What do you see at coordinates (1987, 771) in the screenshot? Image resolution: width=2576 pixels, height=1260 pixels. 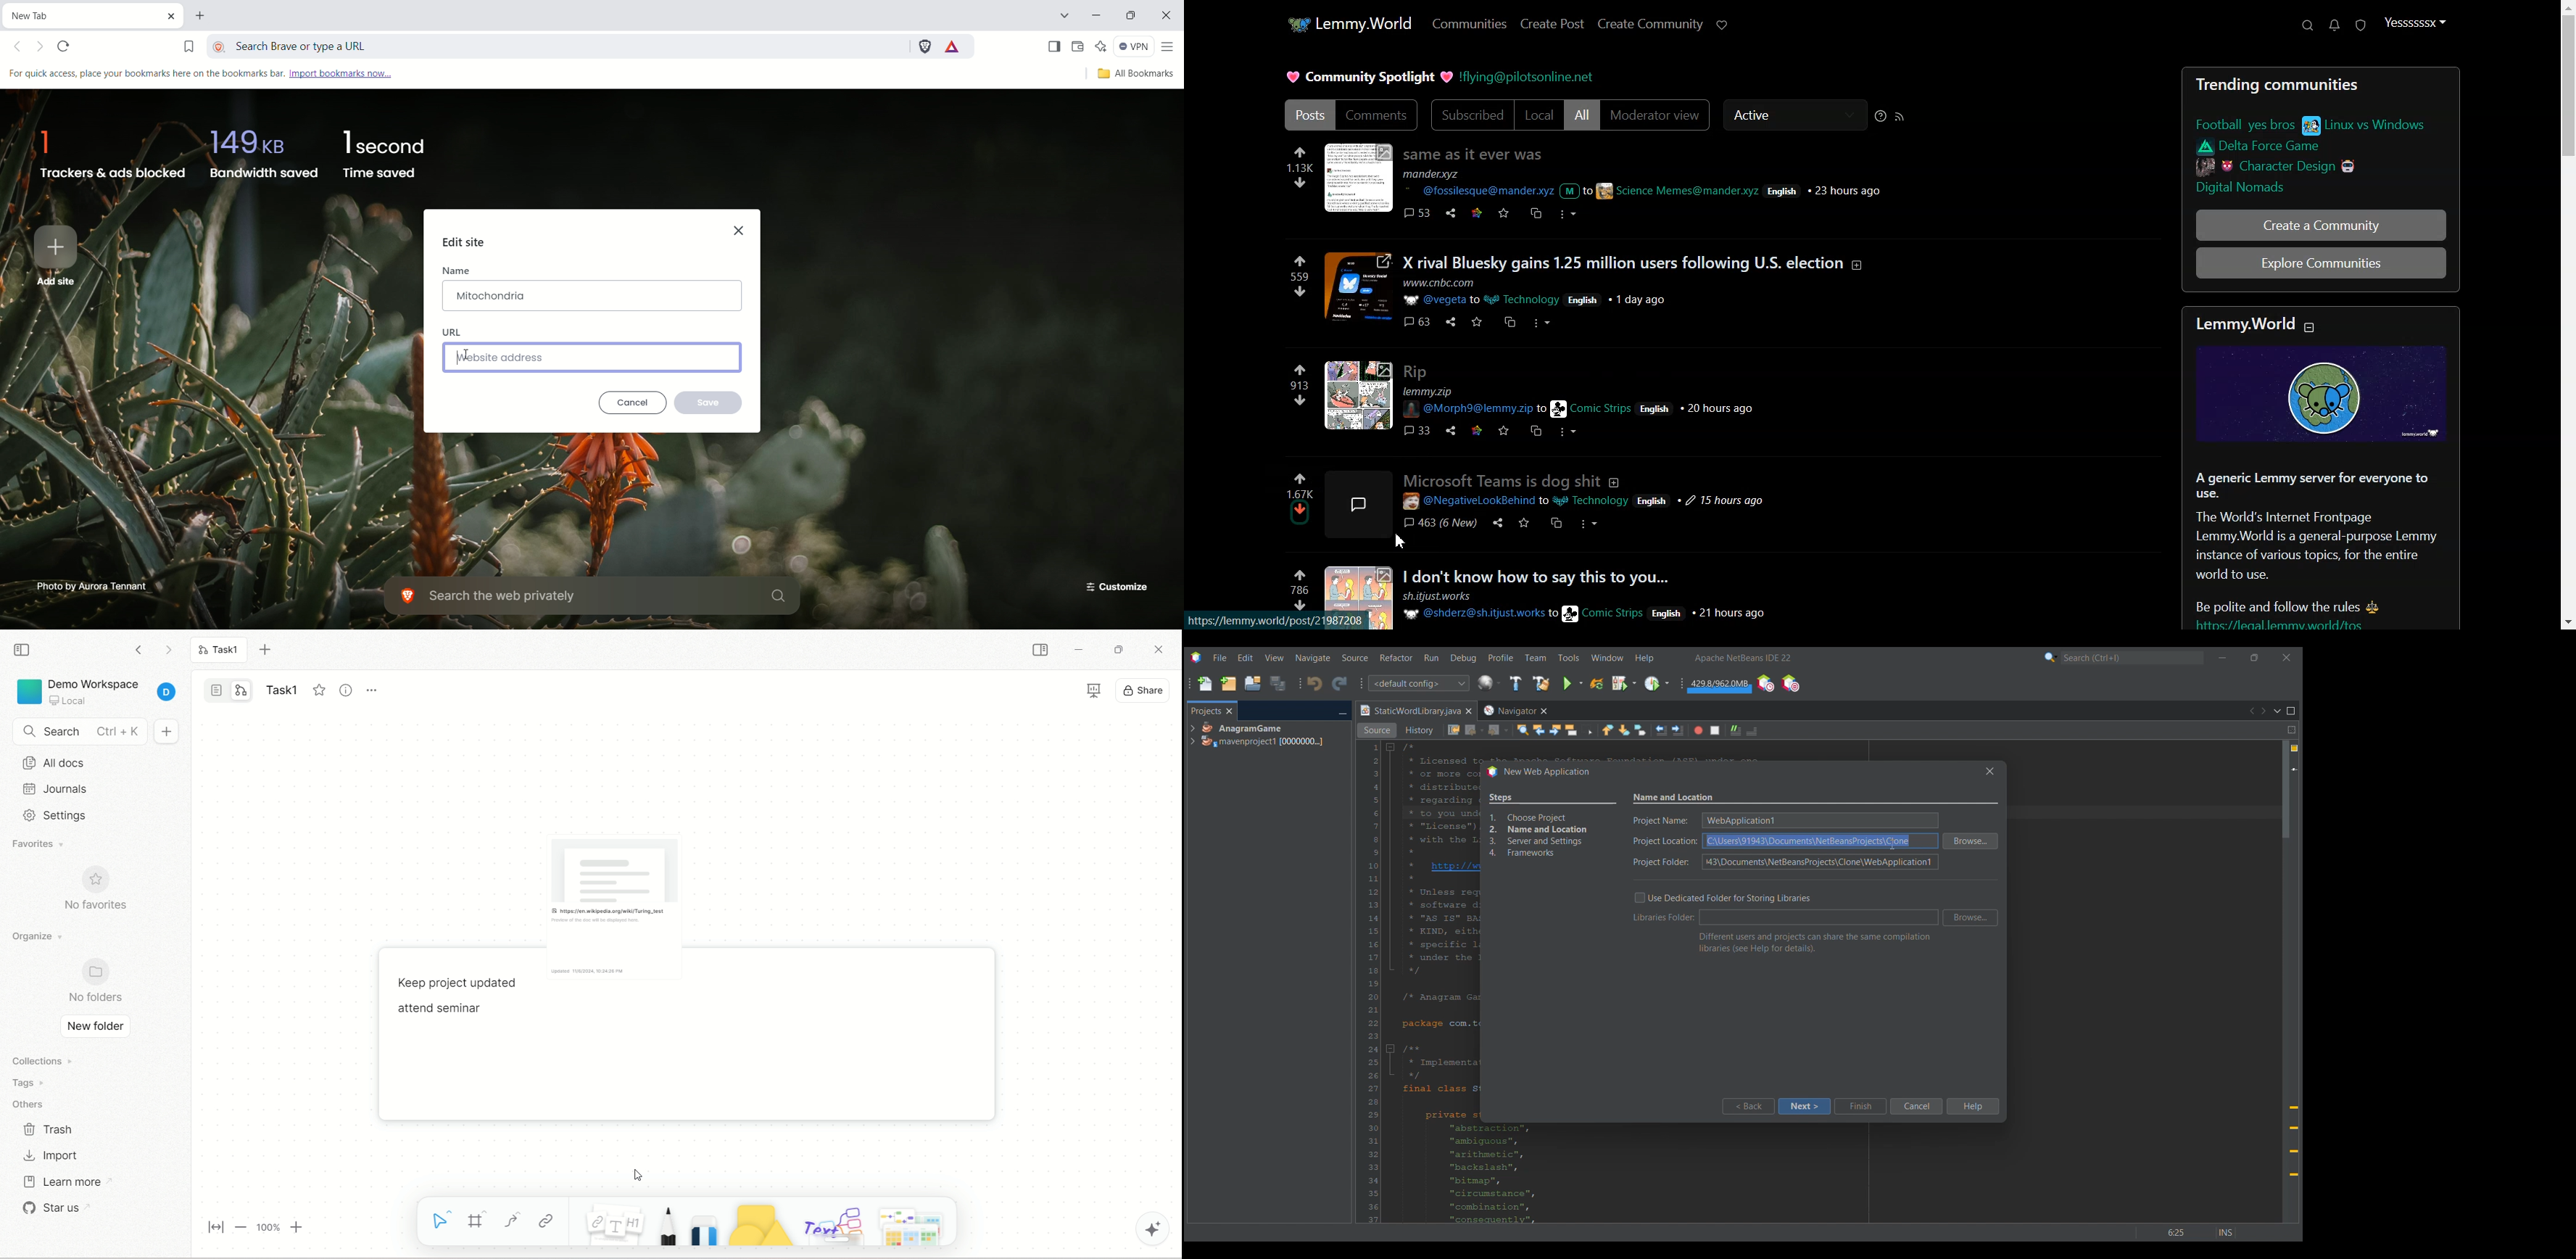 I see `` at bounding box center [1987, 771].